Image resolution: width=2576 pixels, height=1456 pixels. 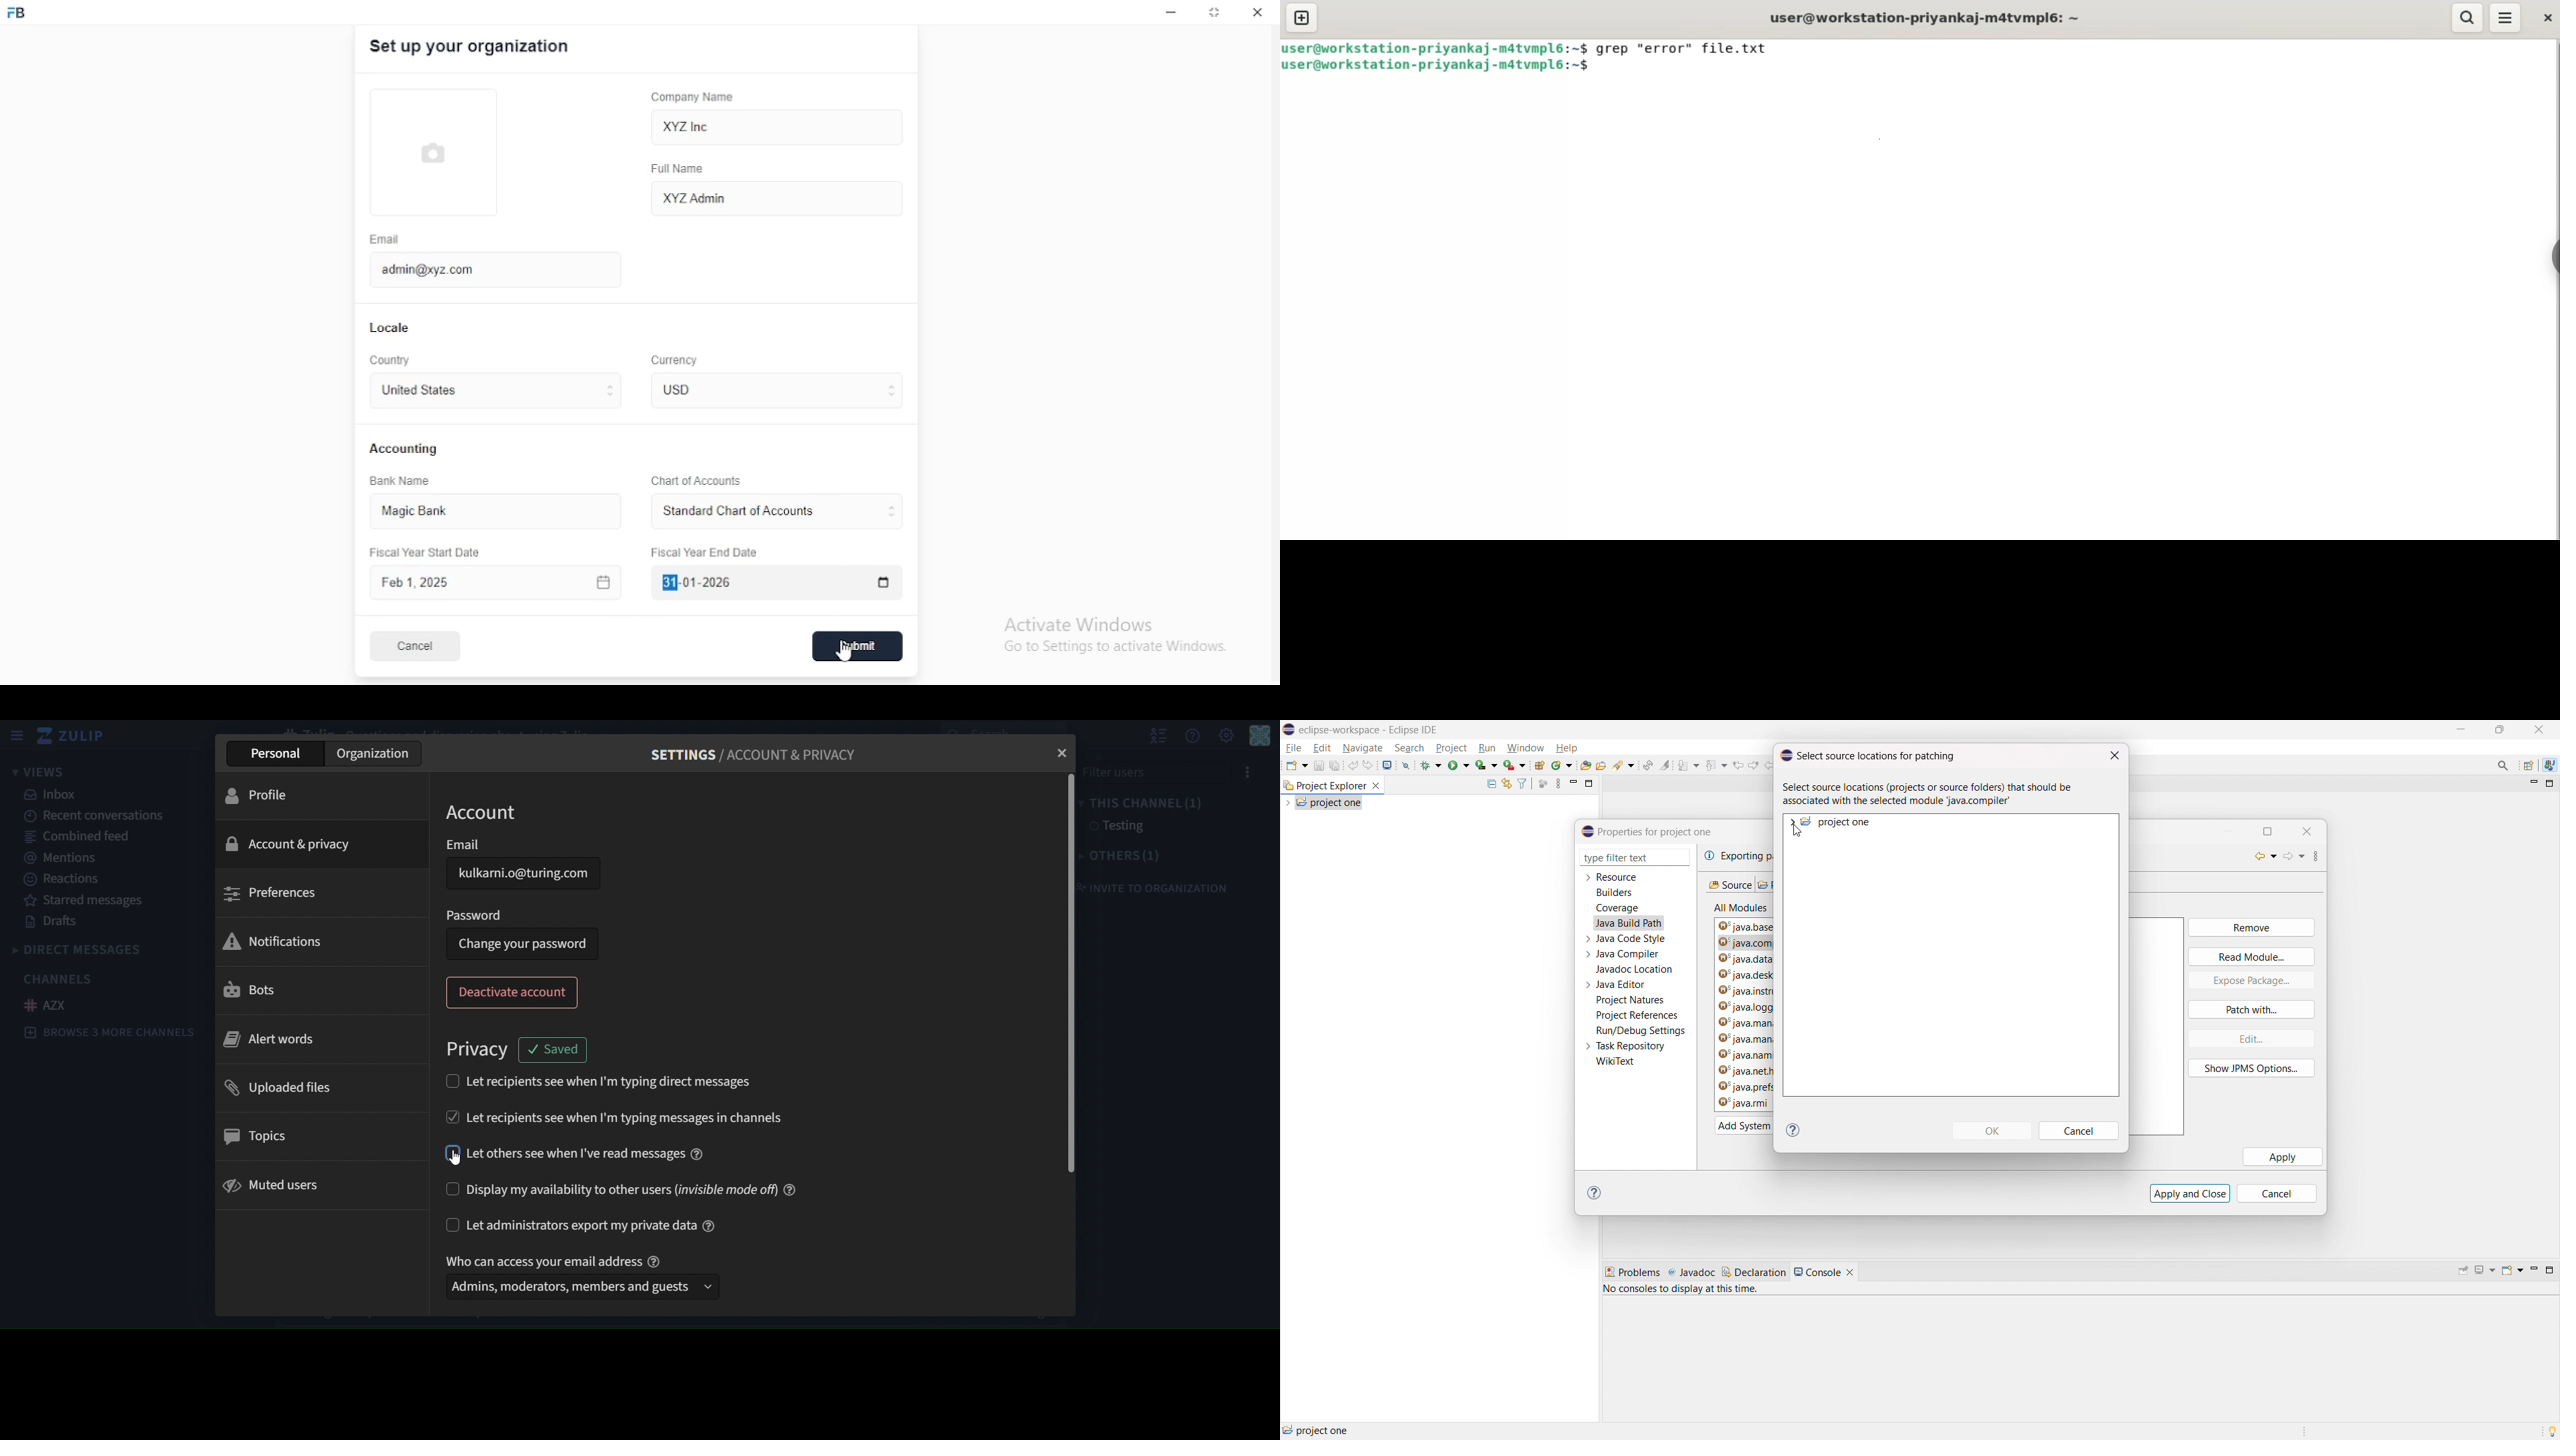 I want to click on search, so click(x=2467, y=18).